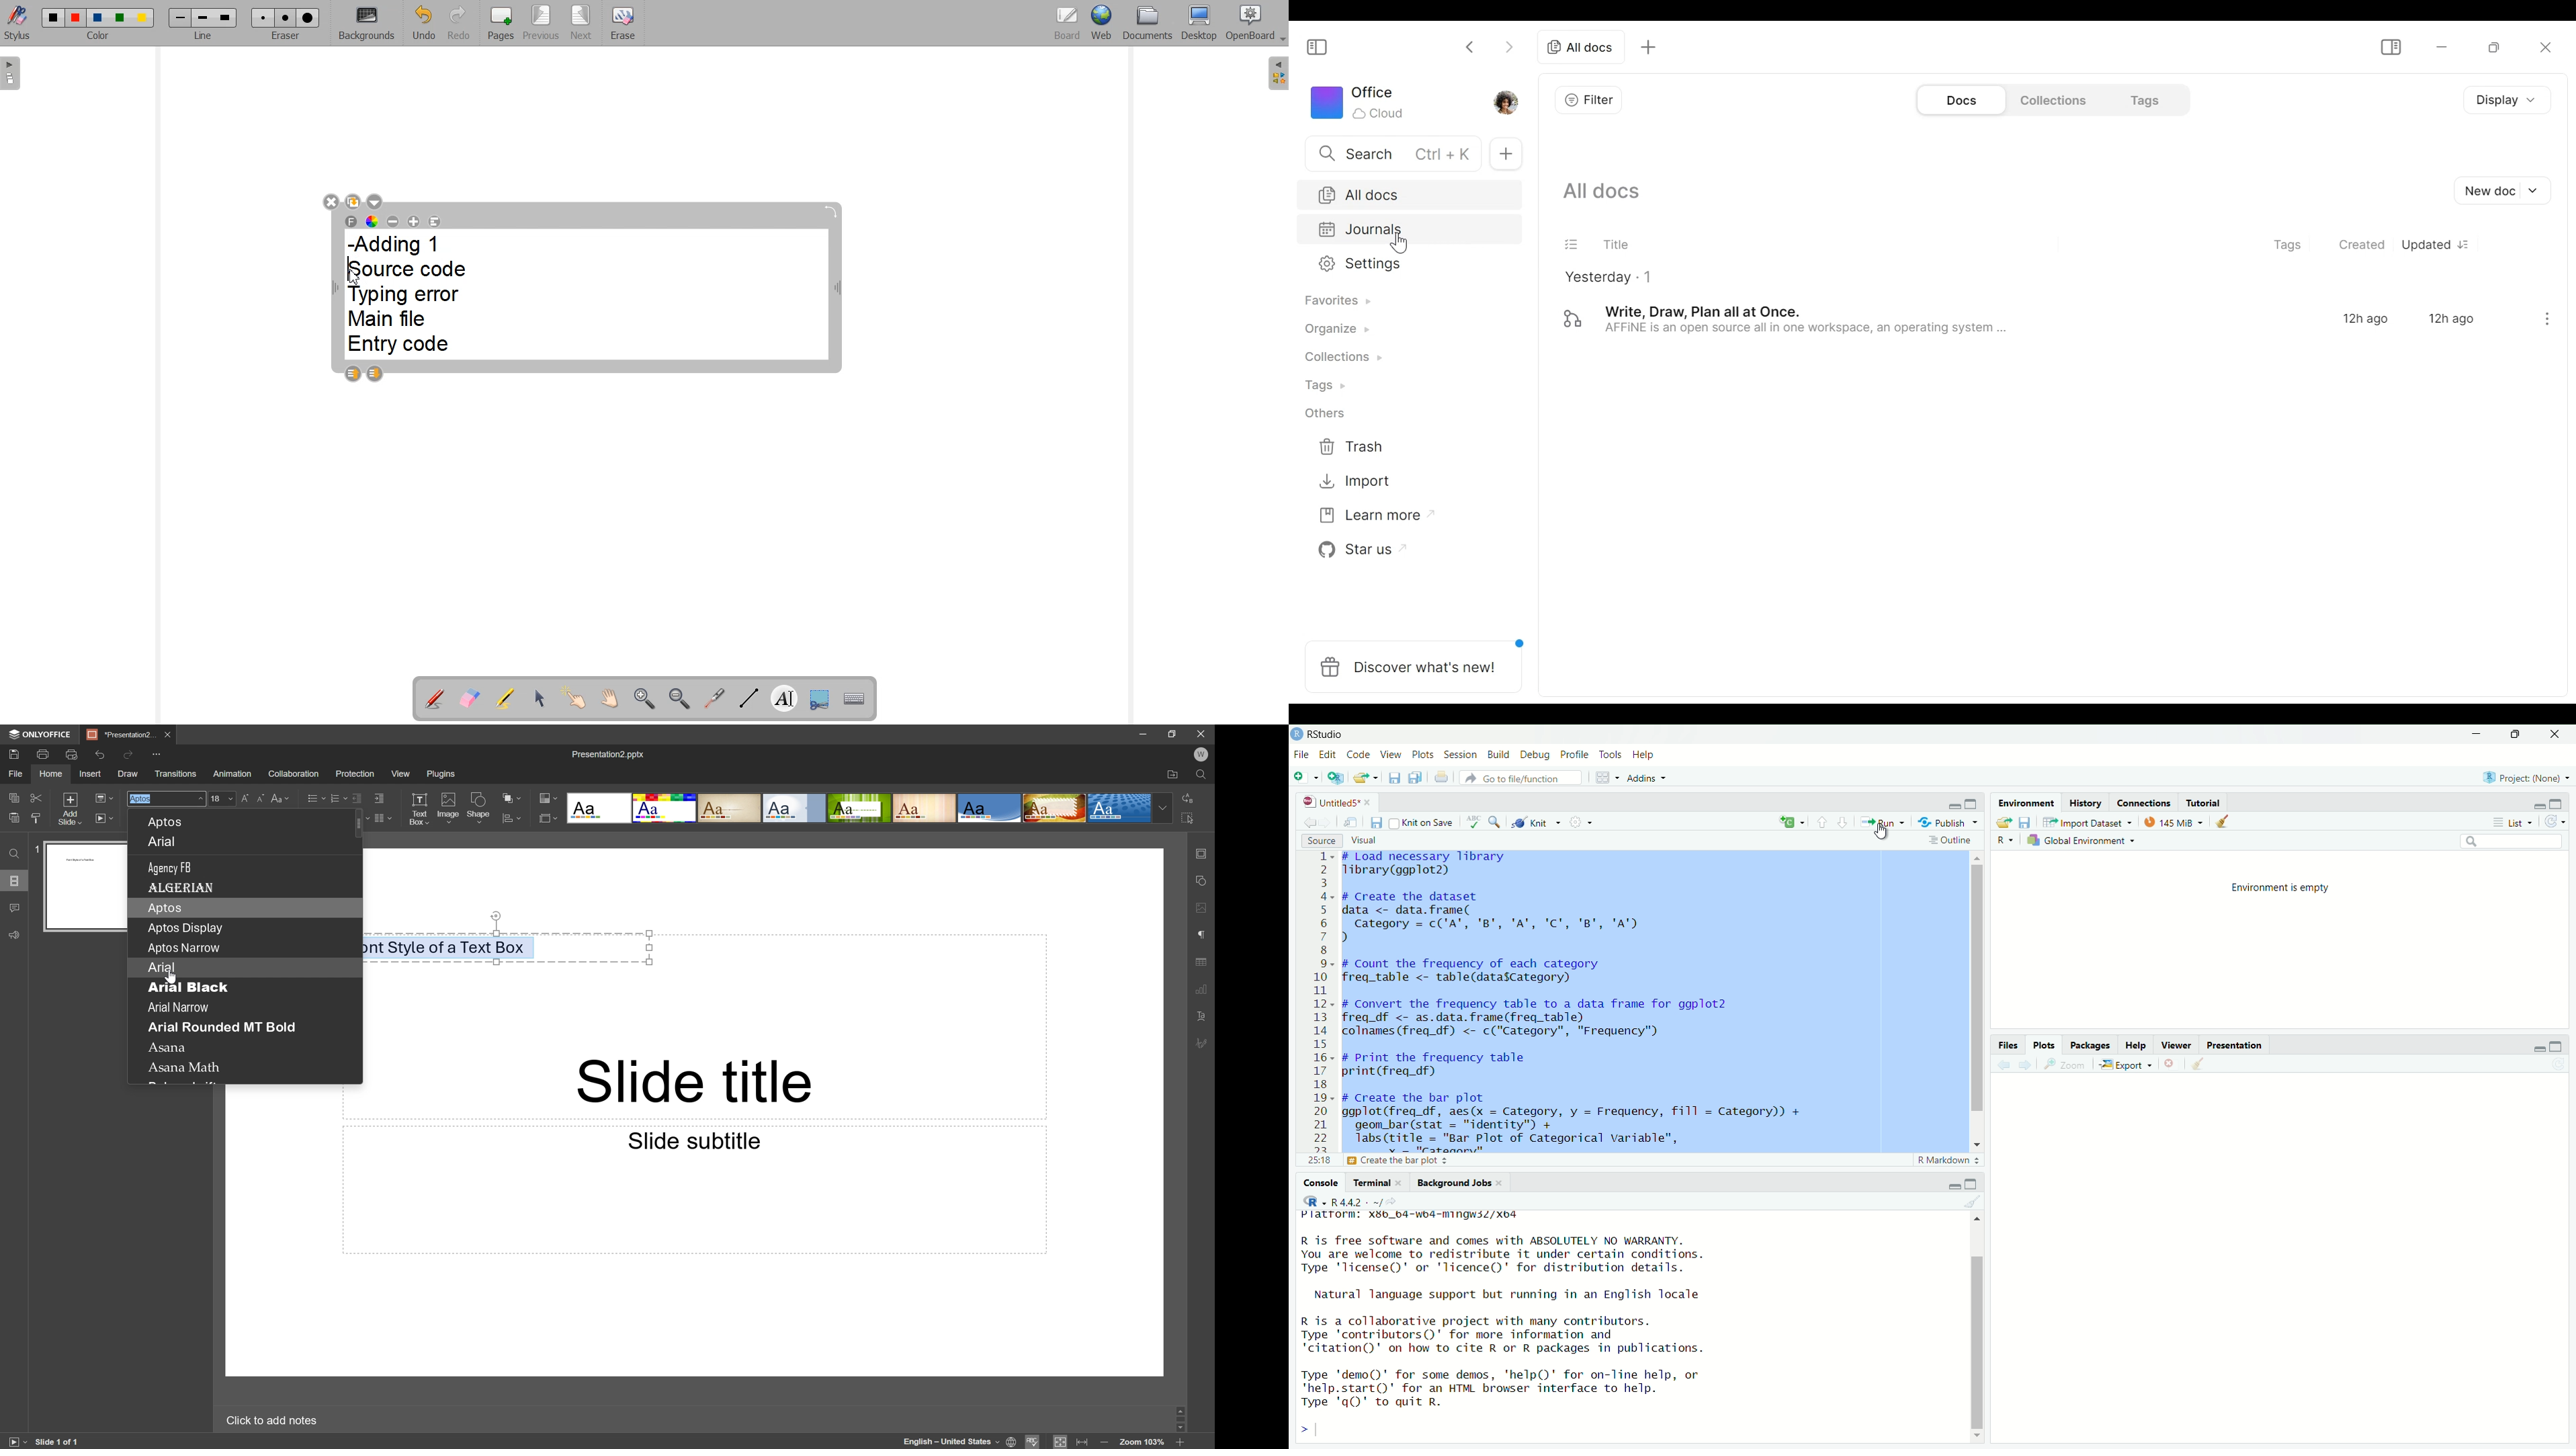 The width and height of the screenshot is (2576, 1456). What do you see at coordinates (1949, 822) in the screenshot?
I see `Publish` at bounding box center [1949, 822].